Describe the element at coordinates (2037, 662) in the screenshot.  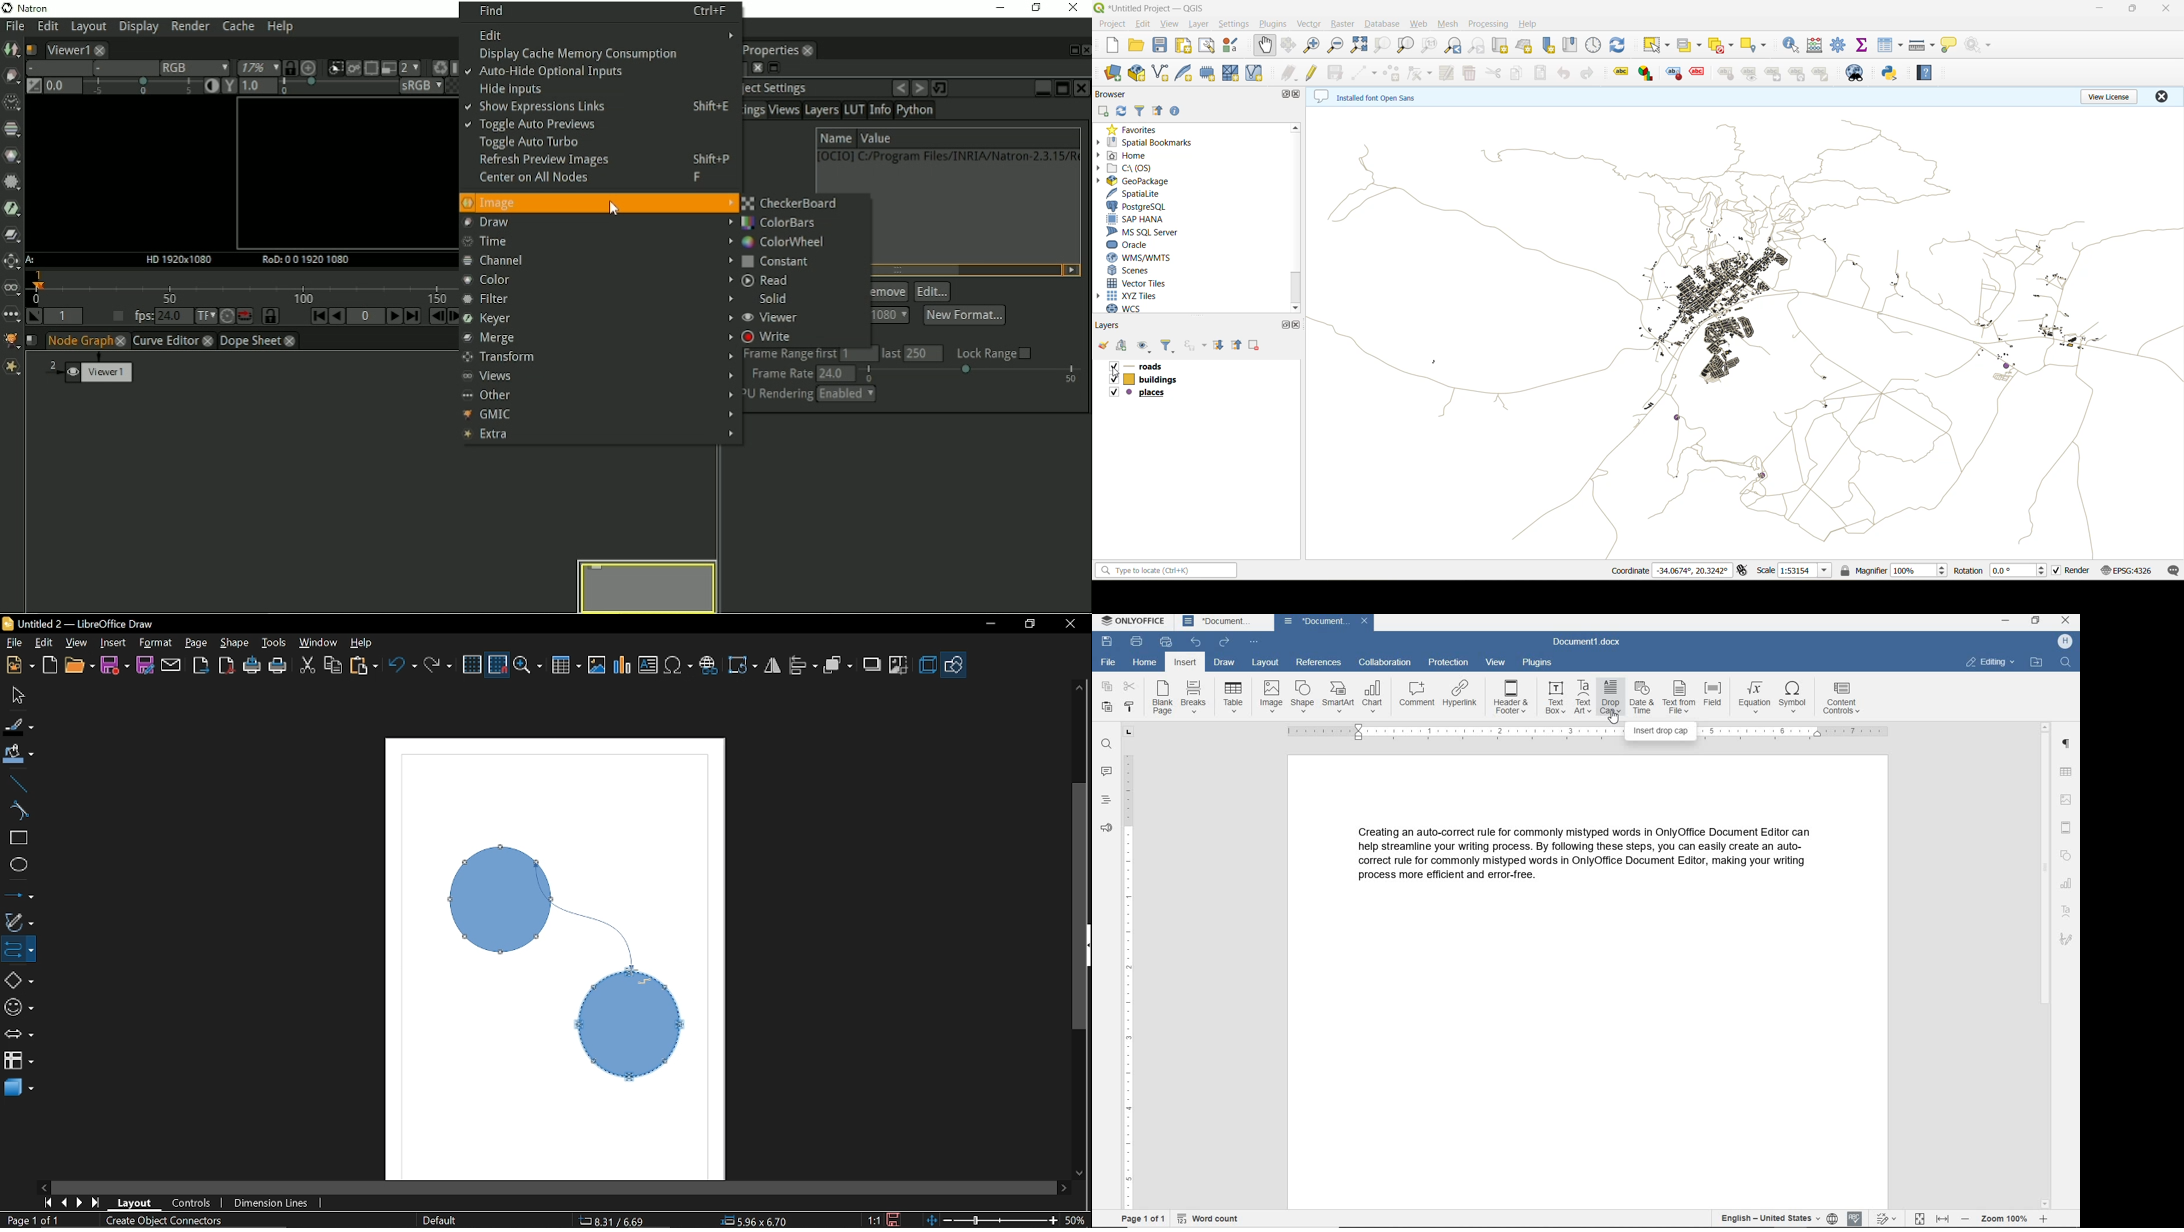
I see `open file location` at that location.